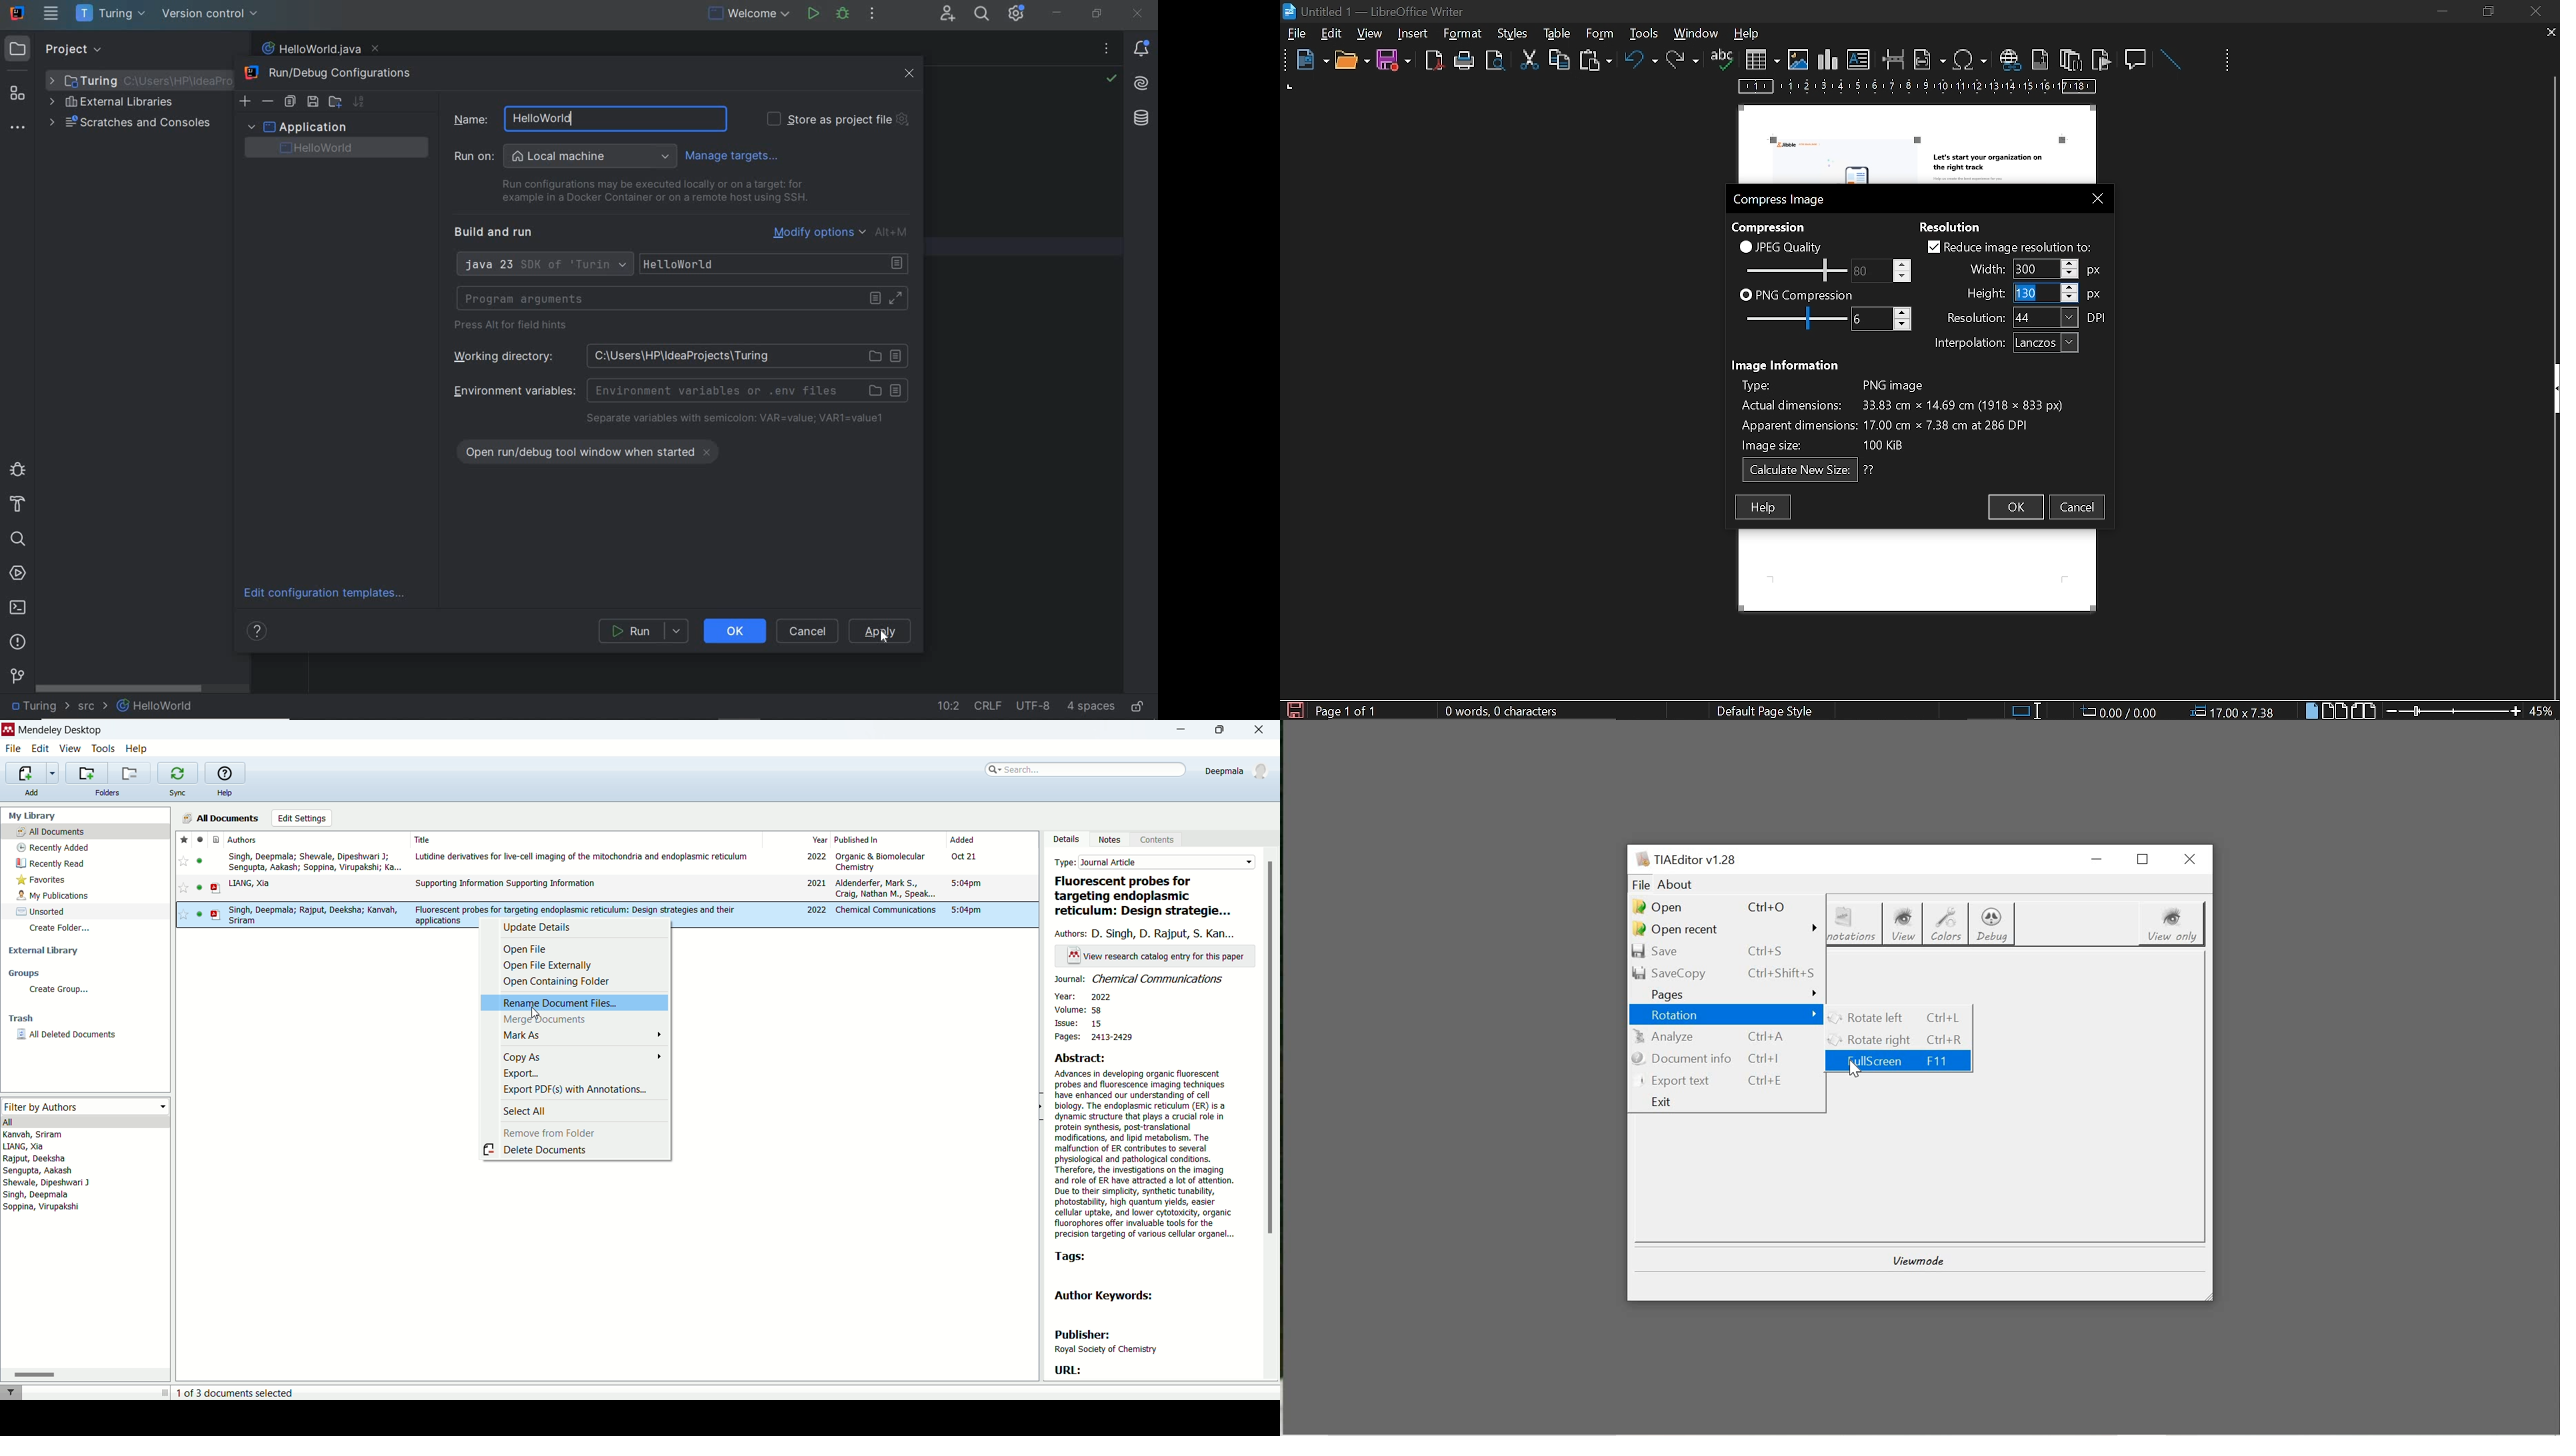  I want to click on word count, so click(1509, 711).